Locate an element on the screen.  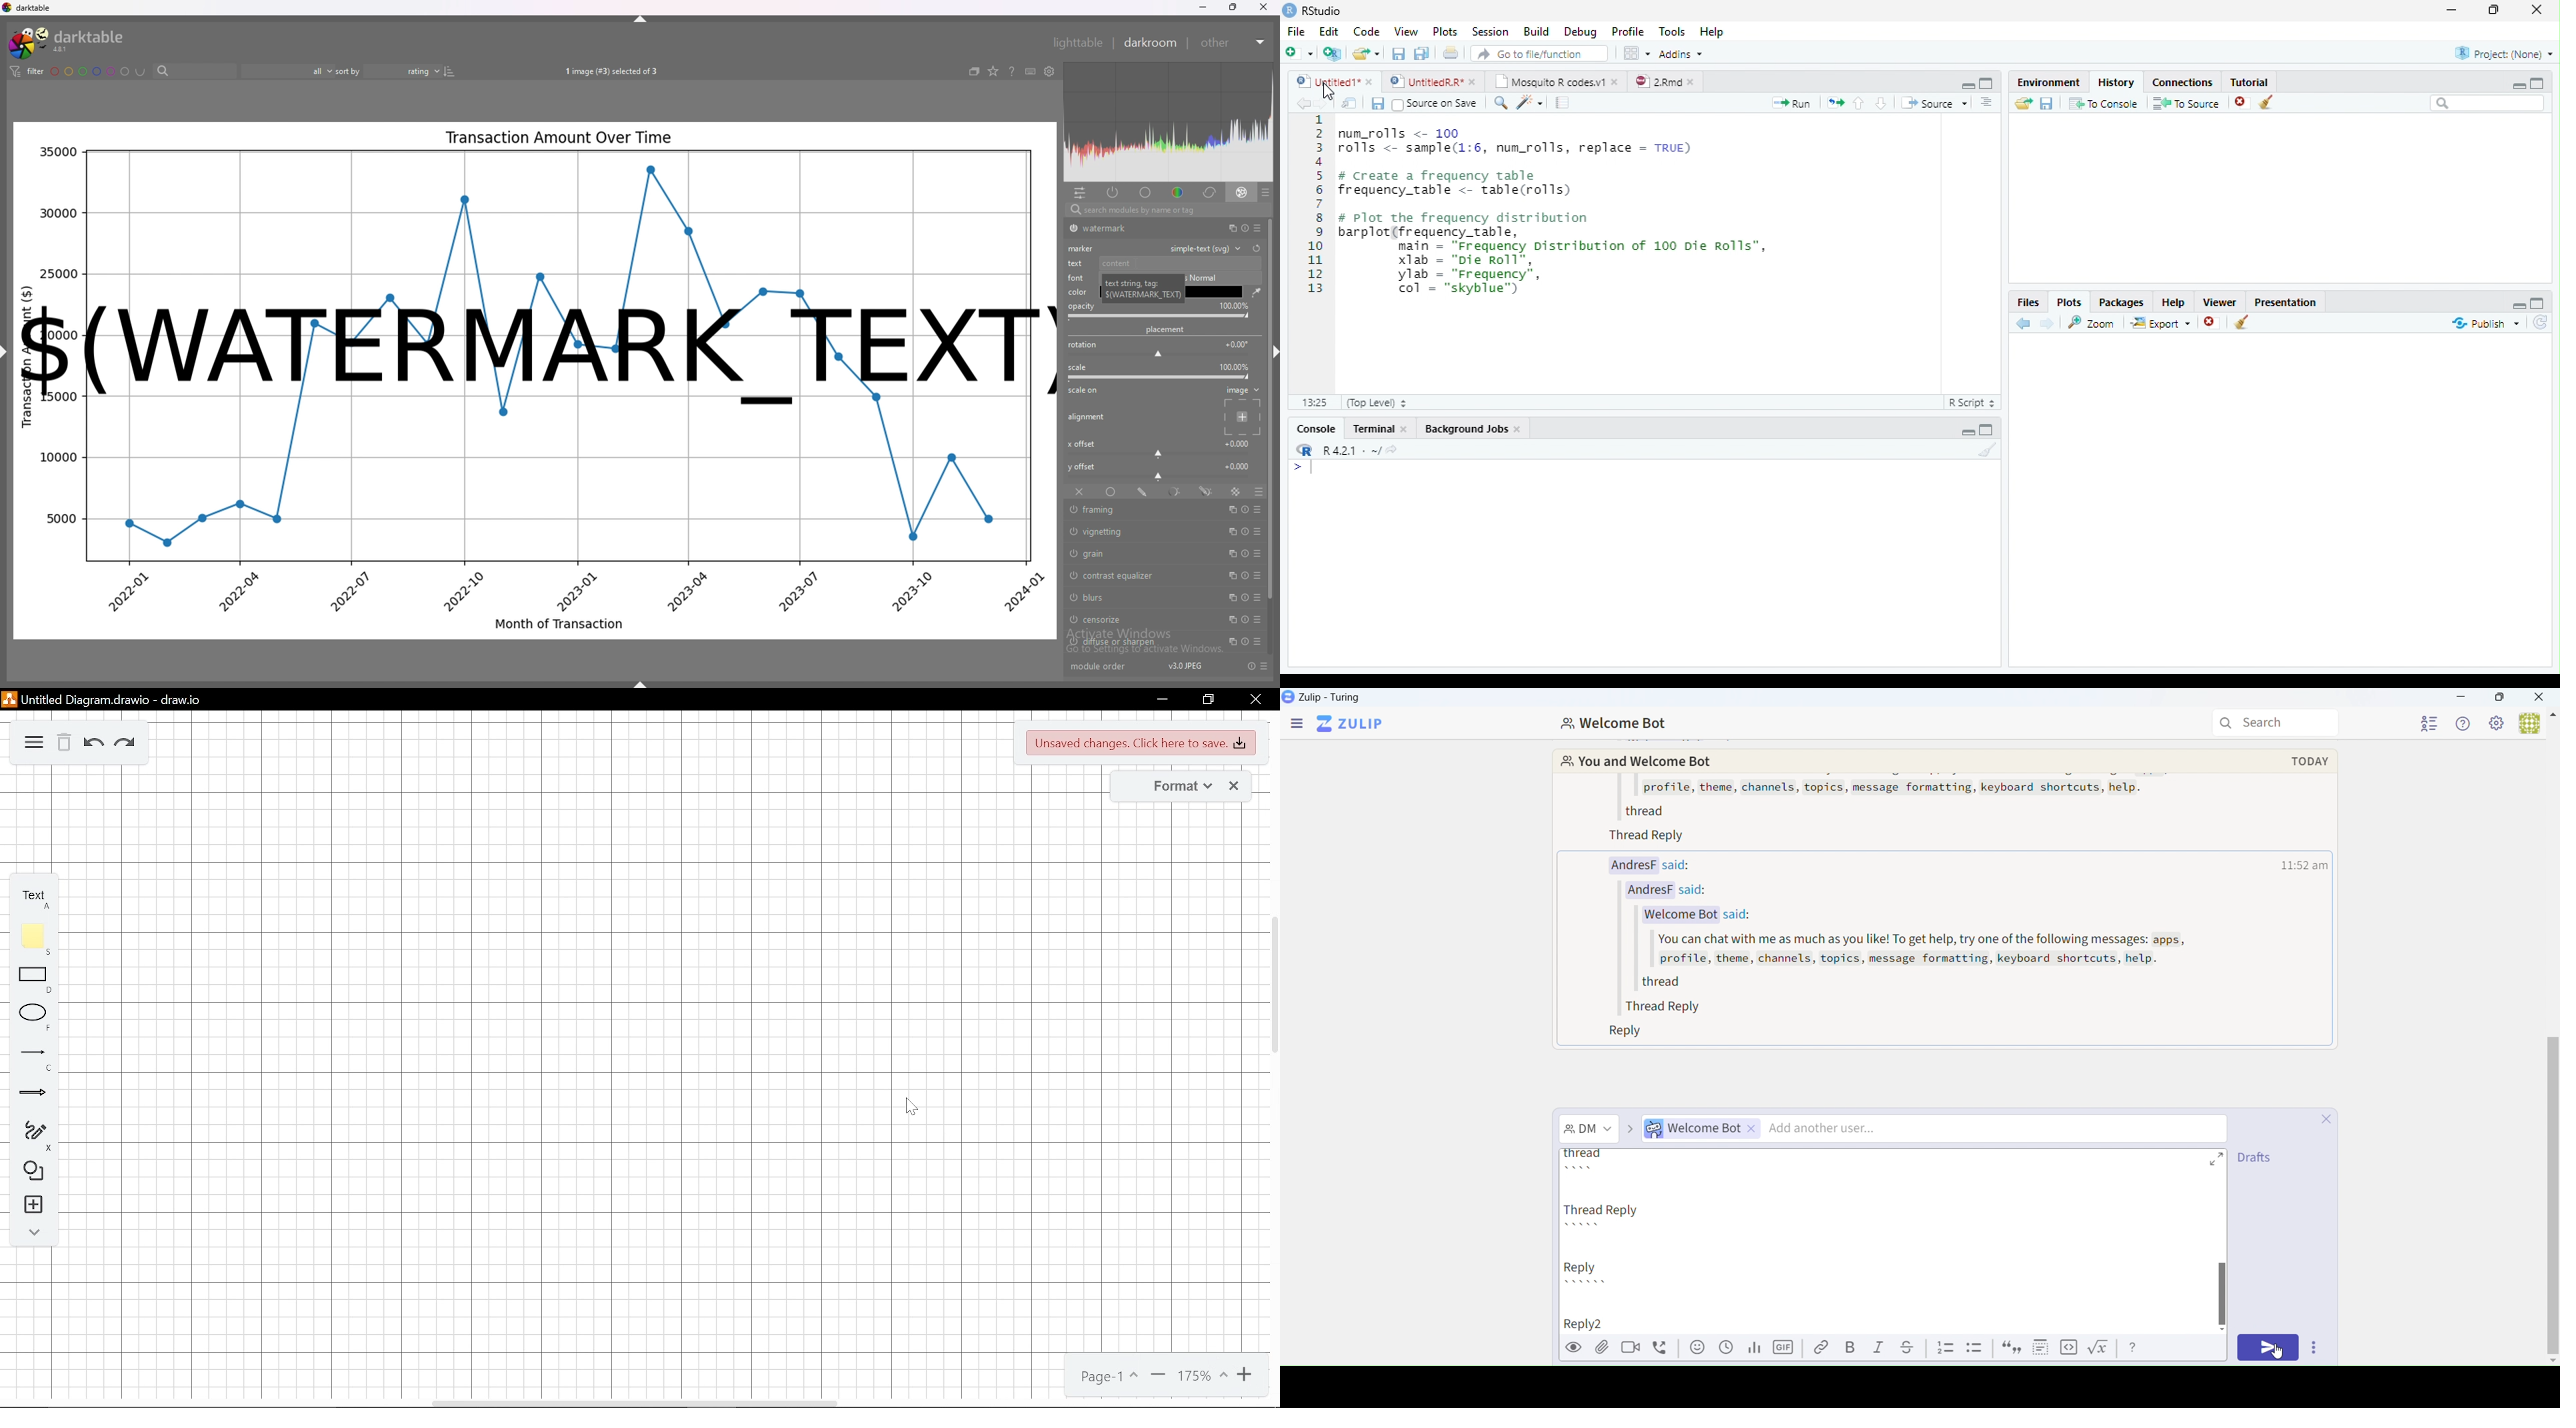
Load History from existing file is located at coordinates (2023, 103).